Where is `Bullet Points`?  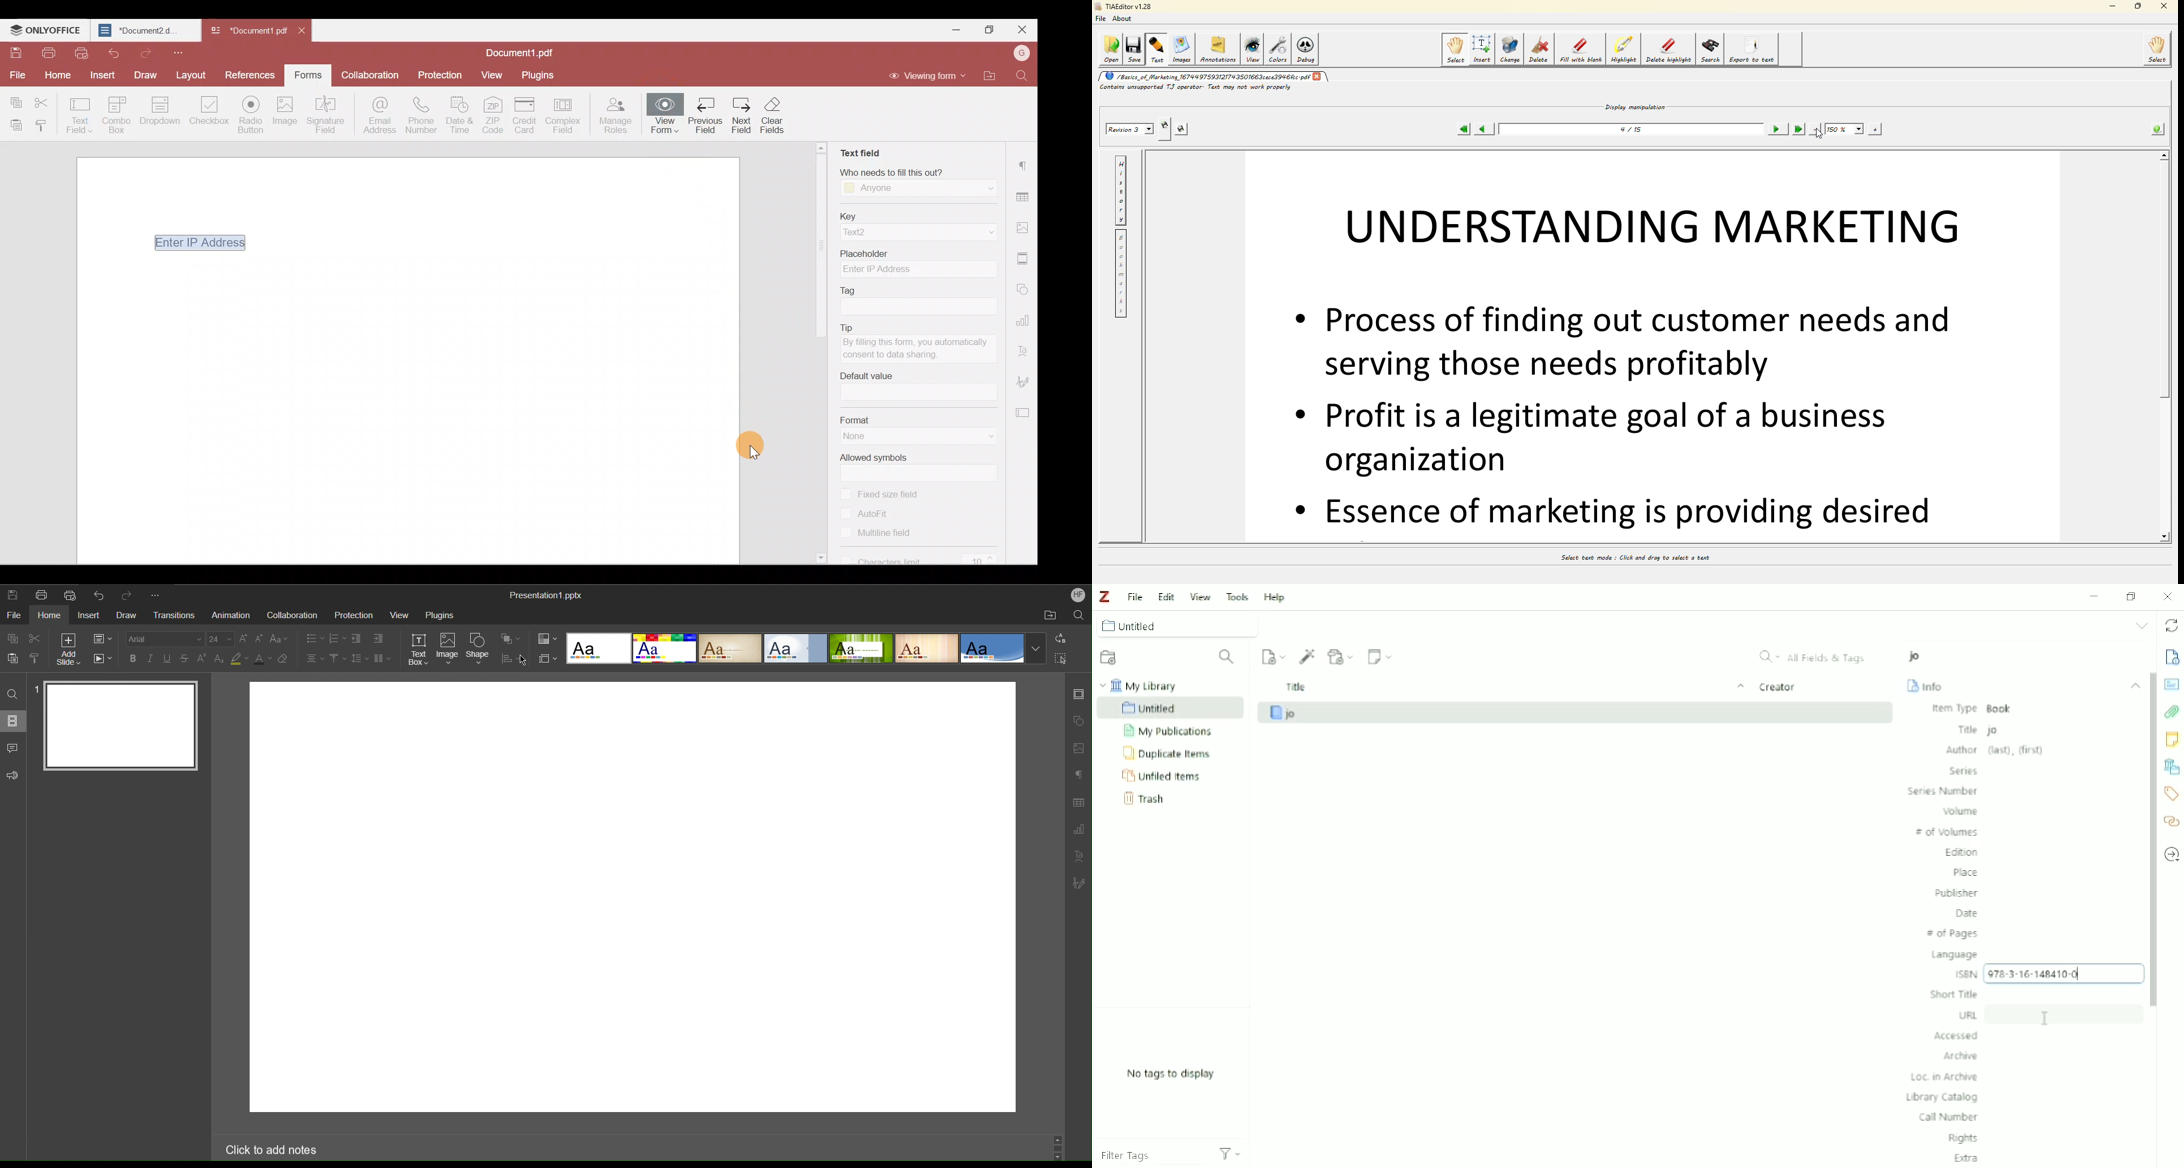
Bullet Points is located at coordinates (315, 638).